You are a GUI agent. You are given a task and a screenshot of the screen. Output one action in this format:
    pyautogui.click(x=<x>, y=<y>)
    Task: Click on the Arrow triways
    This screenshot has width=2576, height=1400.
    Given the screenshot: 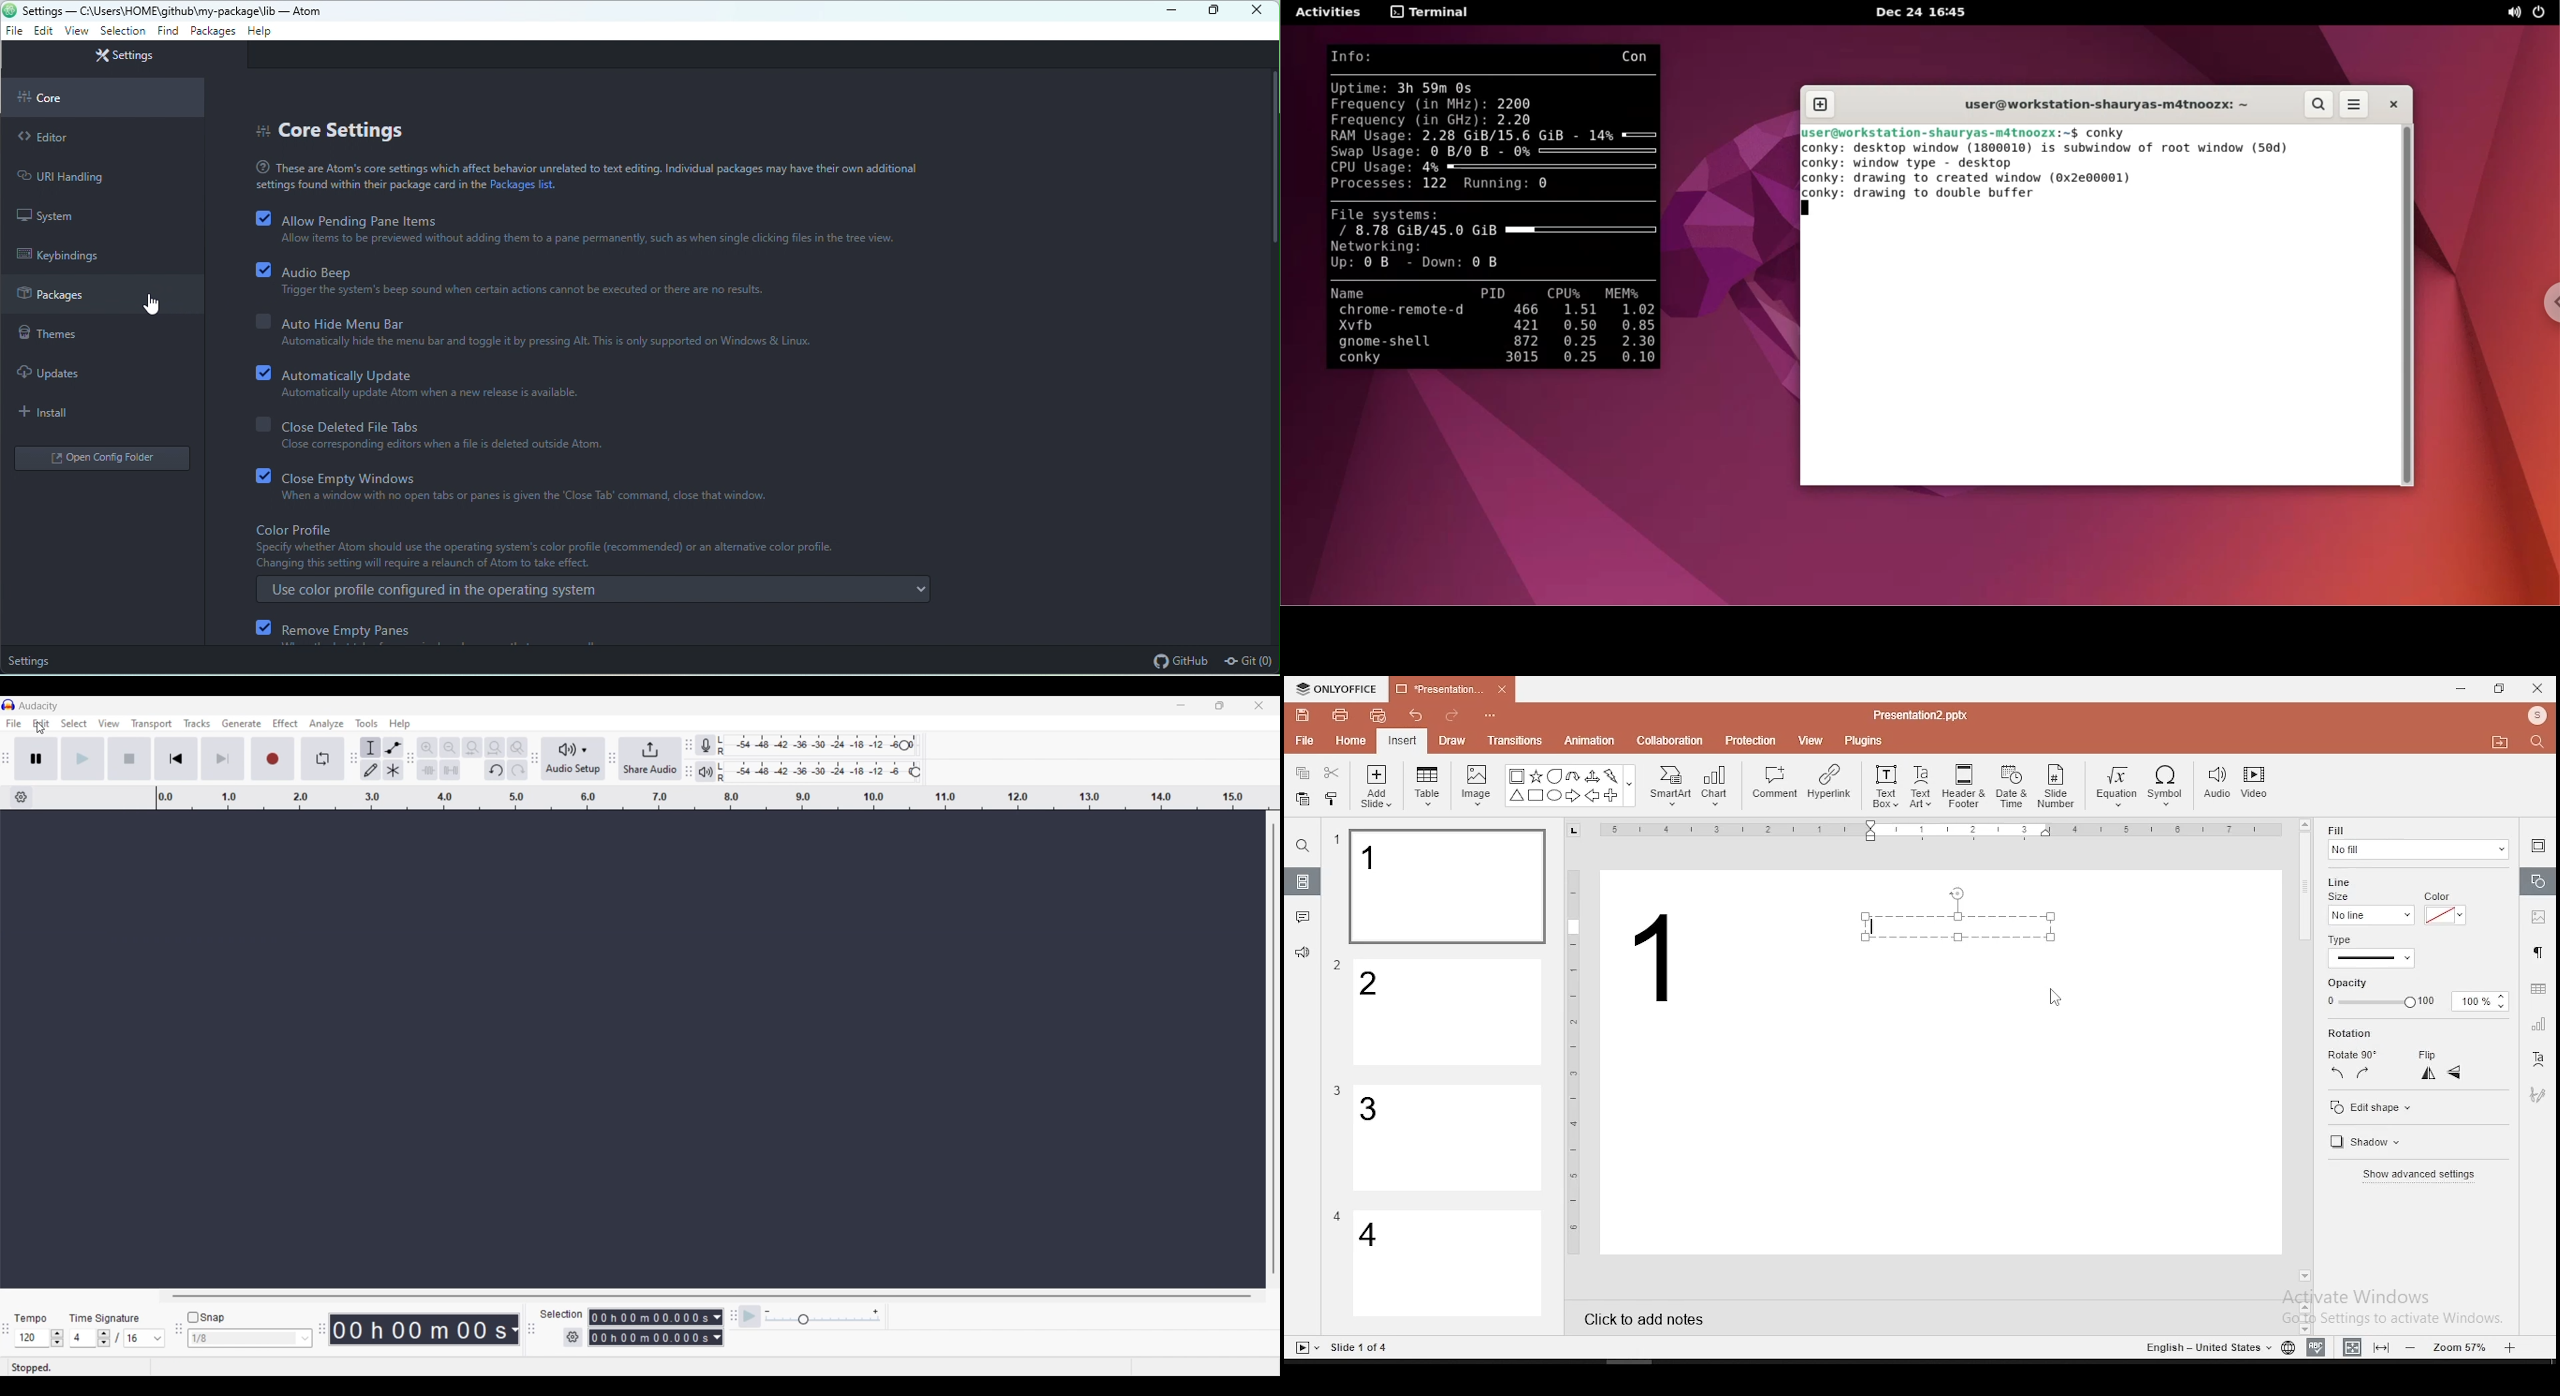 What is the action you would take?
    pyautogui.click(x=1593, y=776)
    